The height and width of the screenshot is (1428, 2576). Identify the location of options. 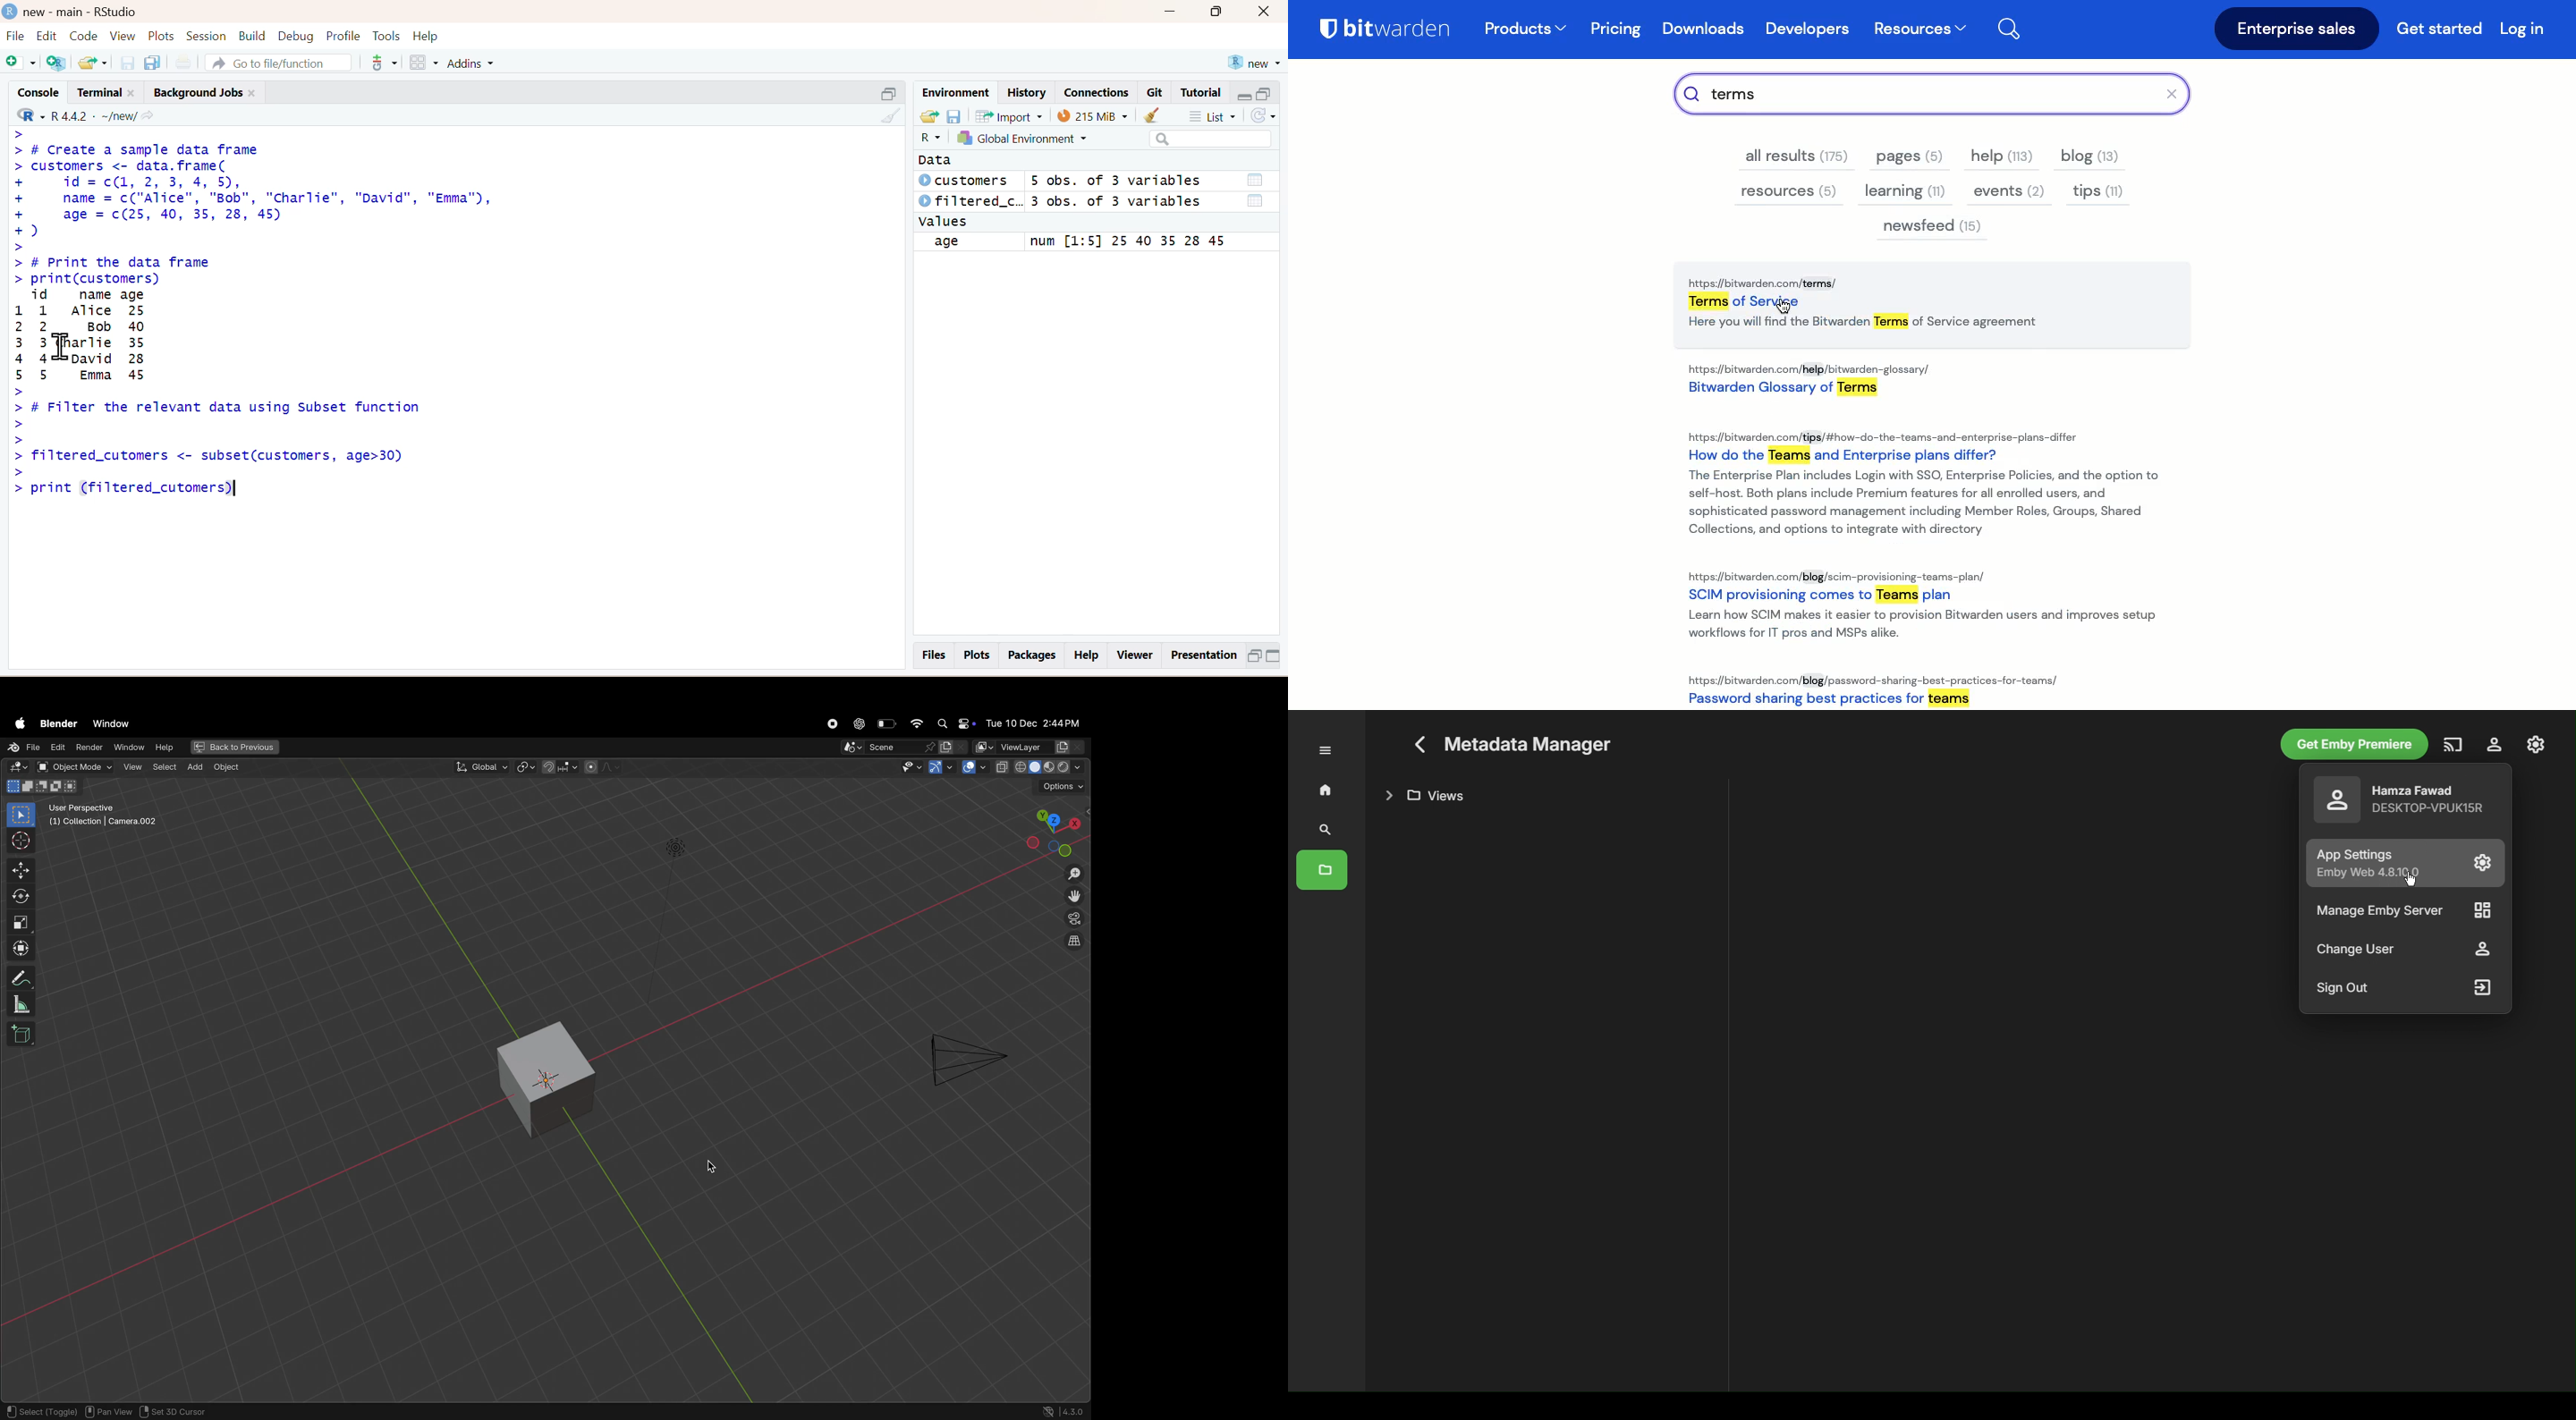
(1062, 789).